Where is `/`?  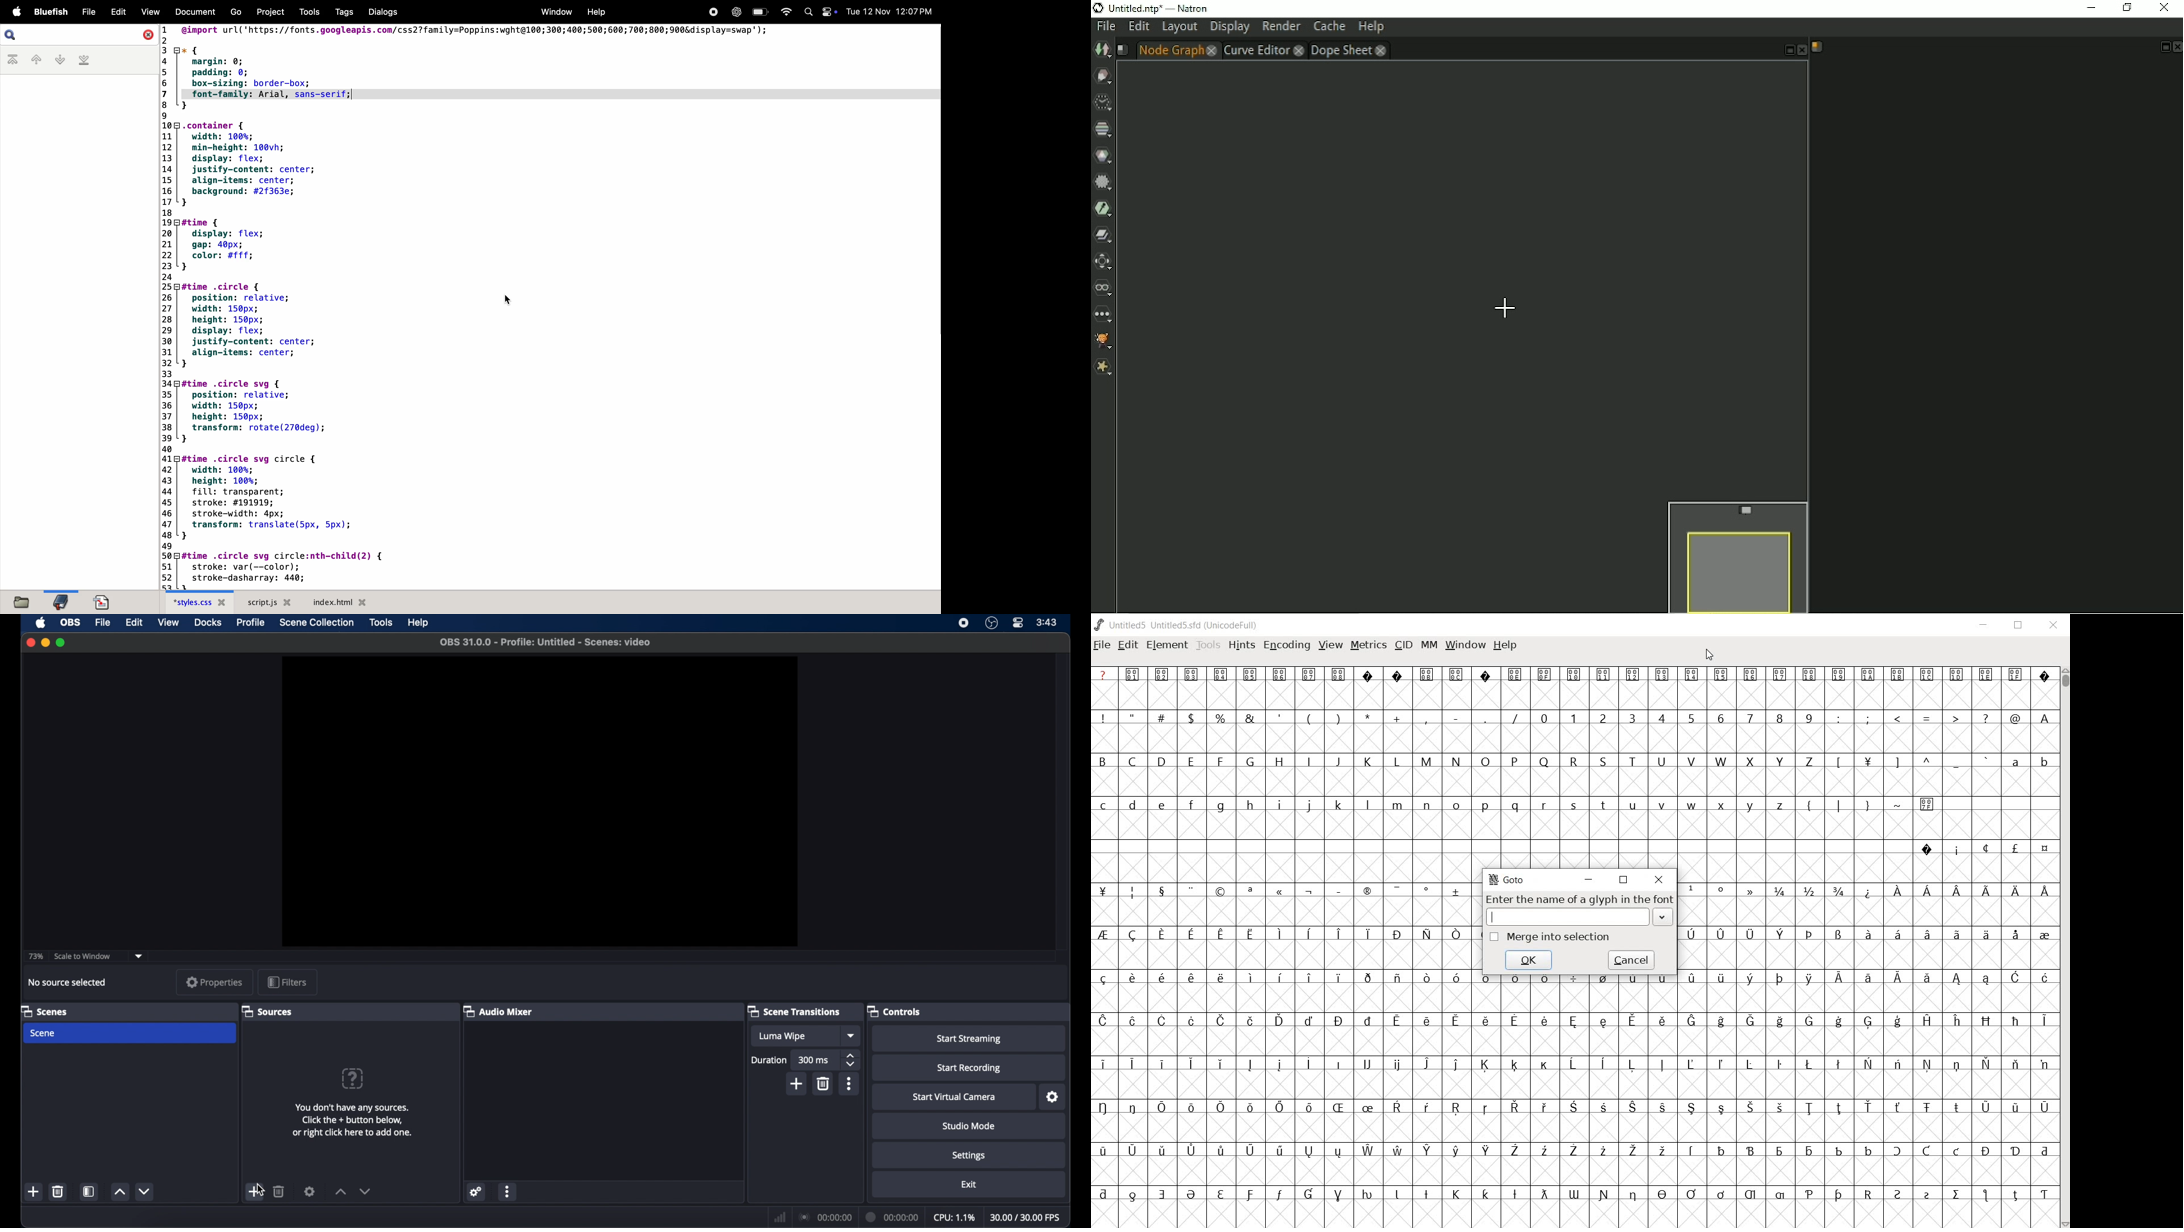 / is located at coordinates (1513, 719).